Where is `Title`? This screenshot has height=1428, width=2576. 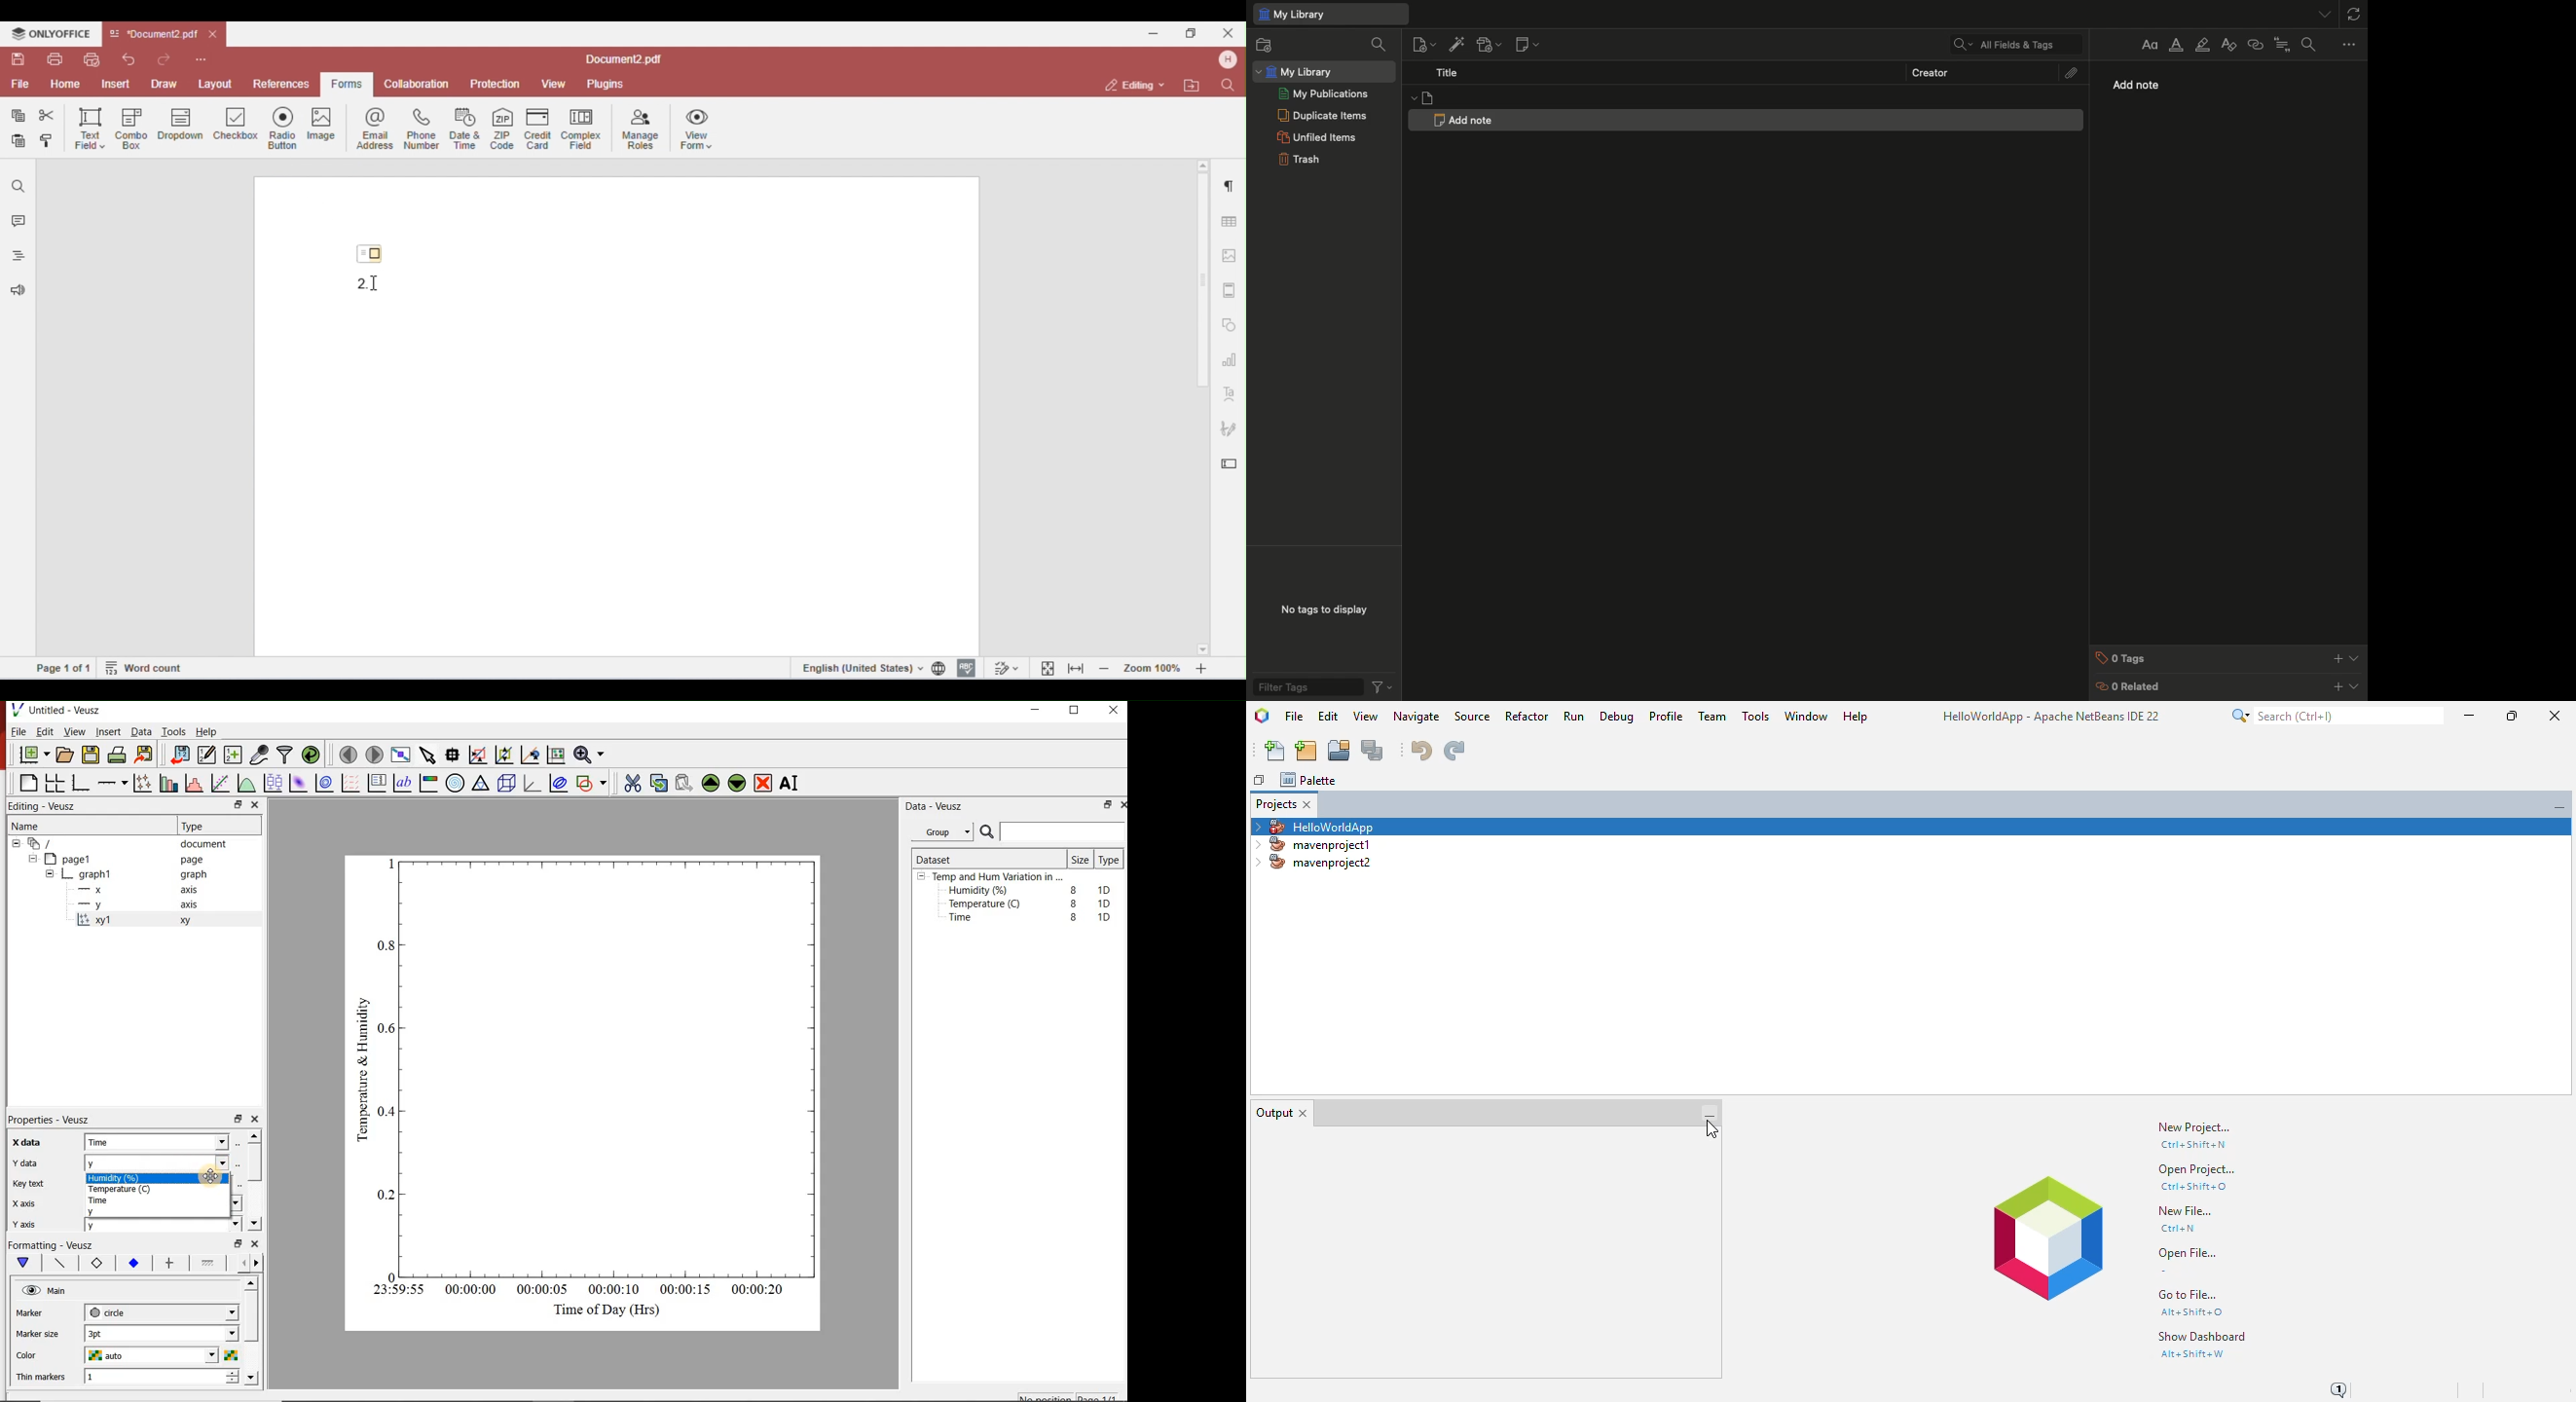 Title is located at coordinates (1447, 72).